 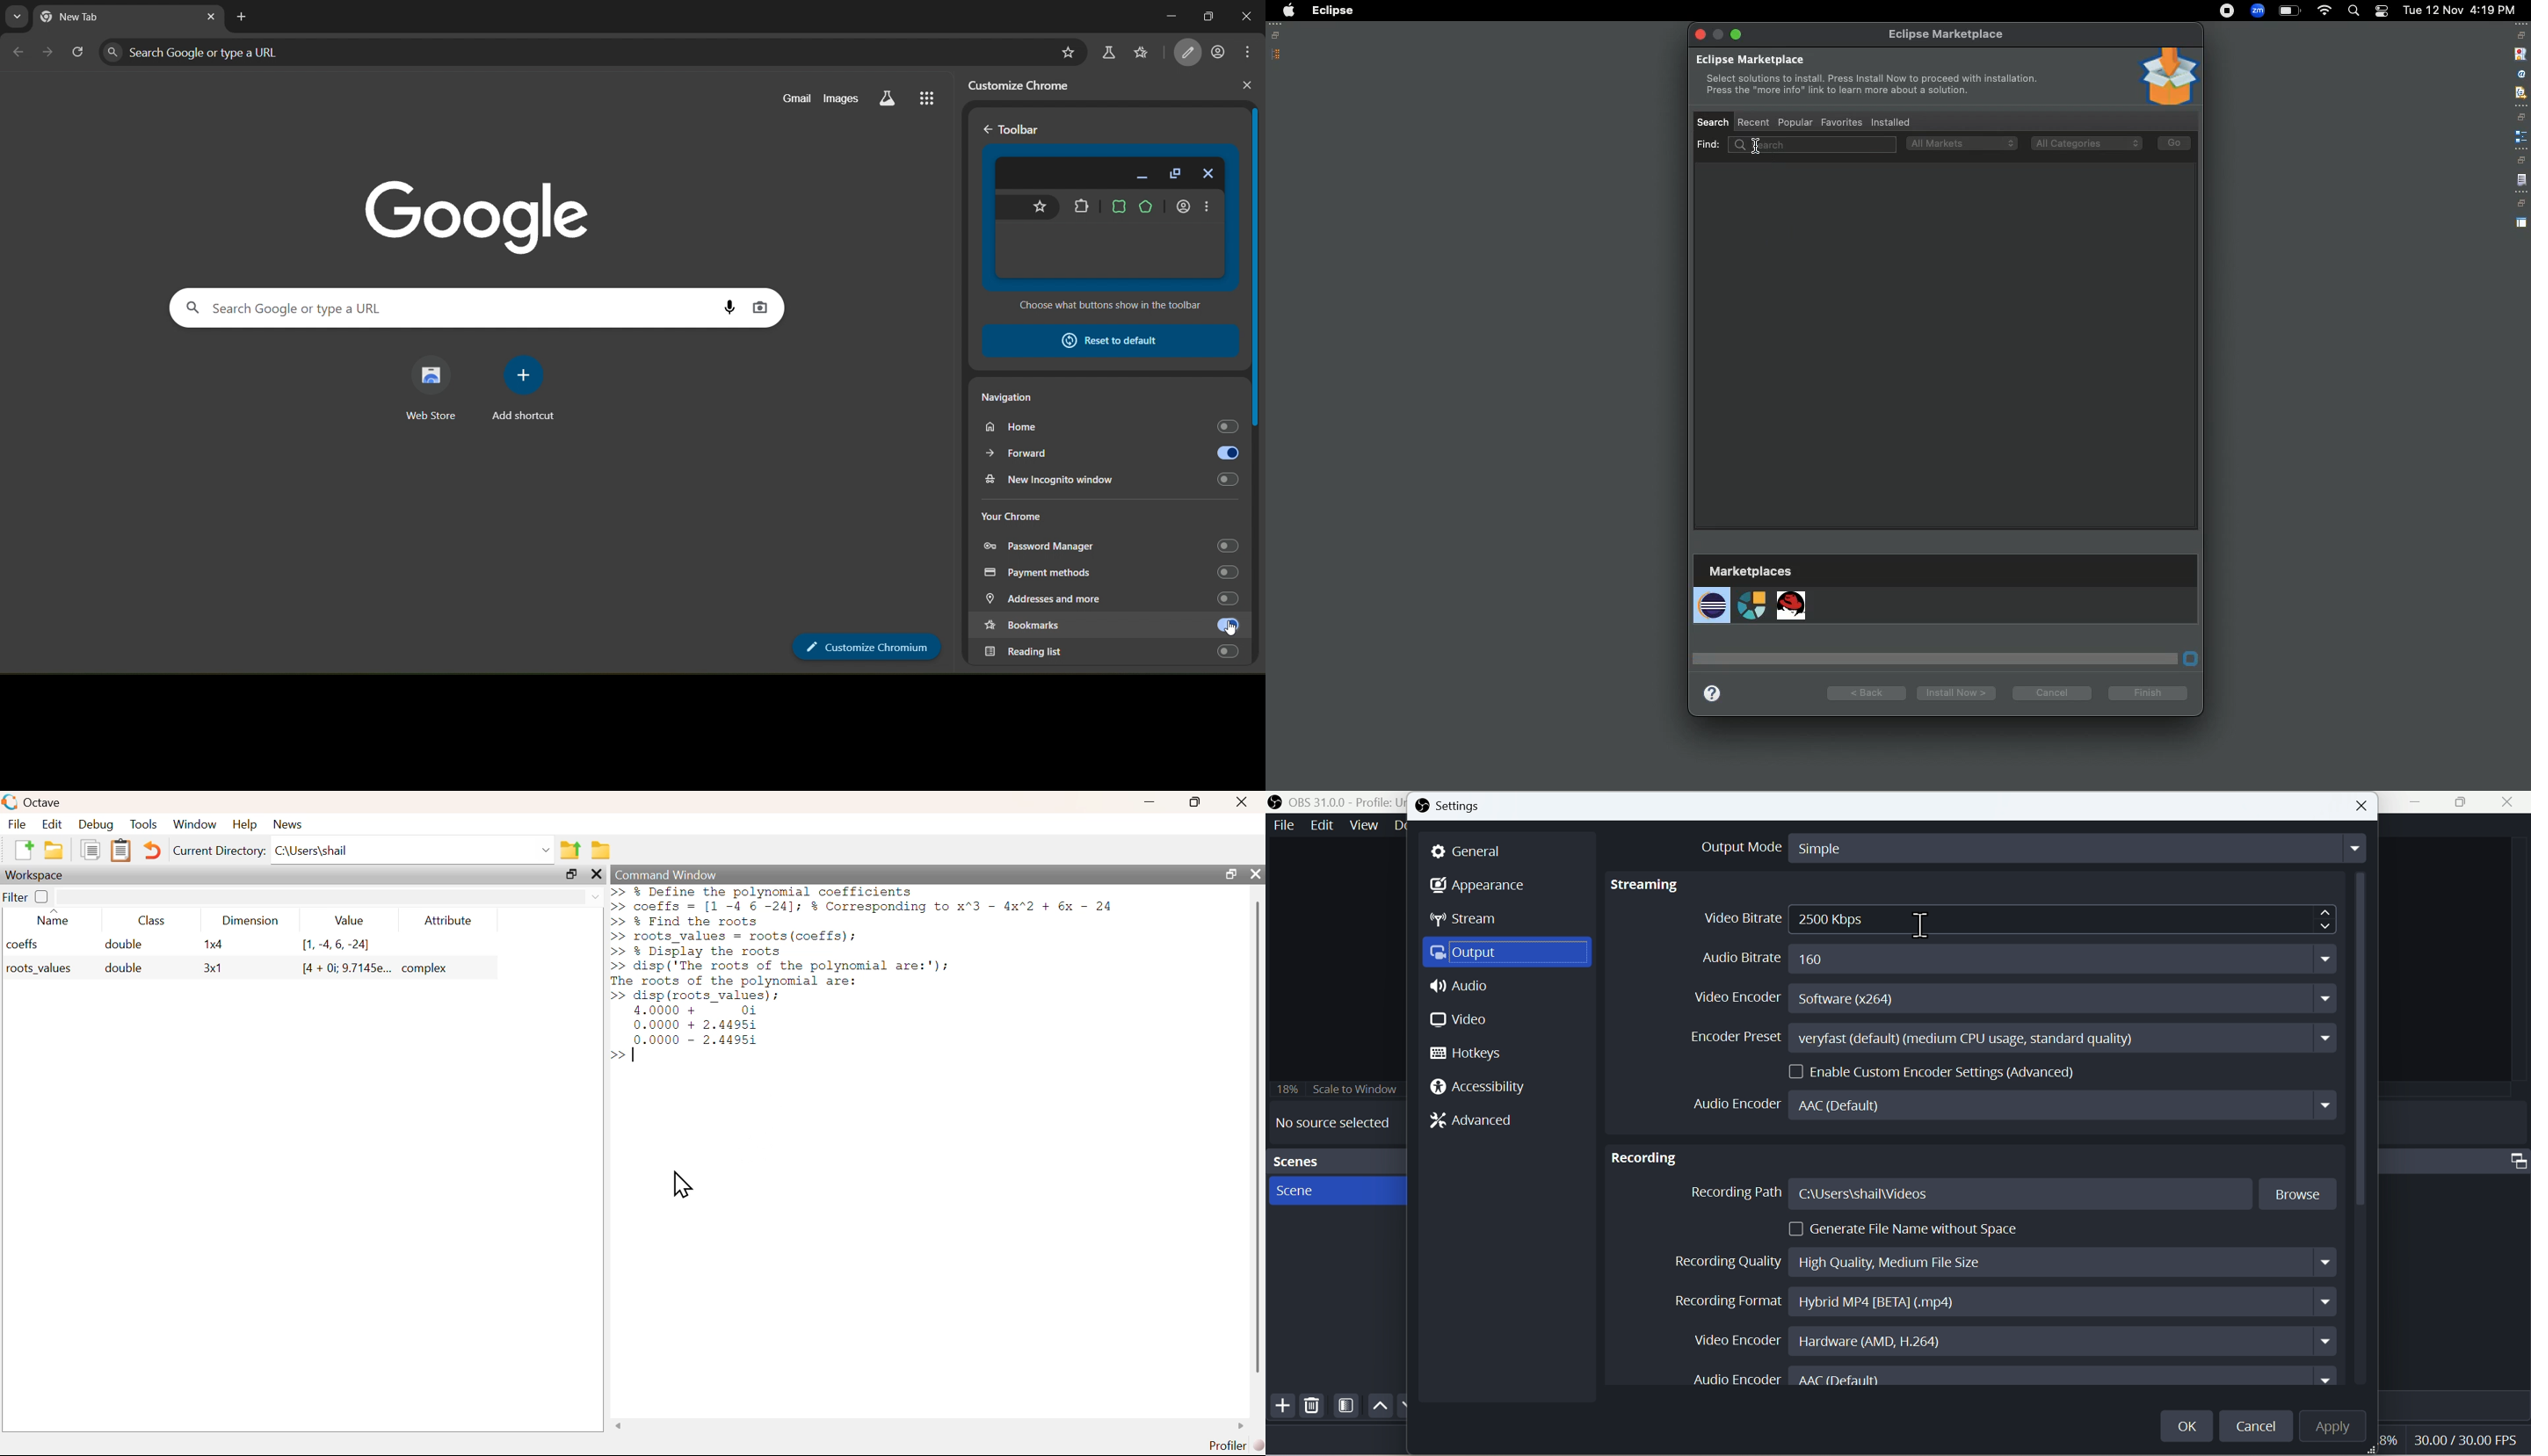 What do you see at coordinates (1755, 148) in the screenshot?
I see `cursor` at bounding box center [1755, 148].